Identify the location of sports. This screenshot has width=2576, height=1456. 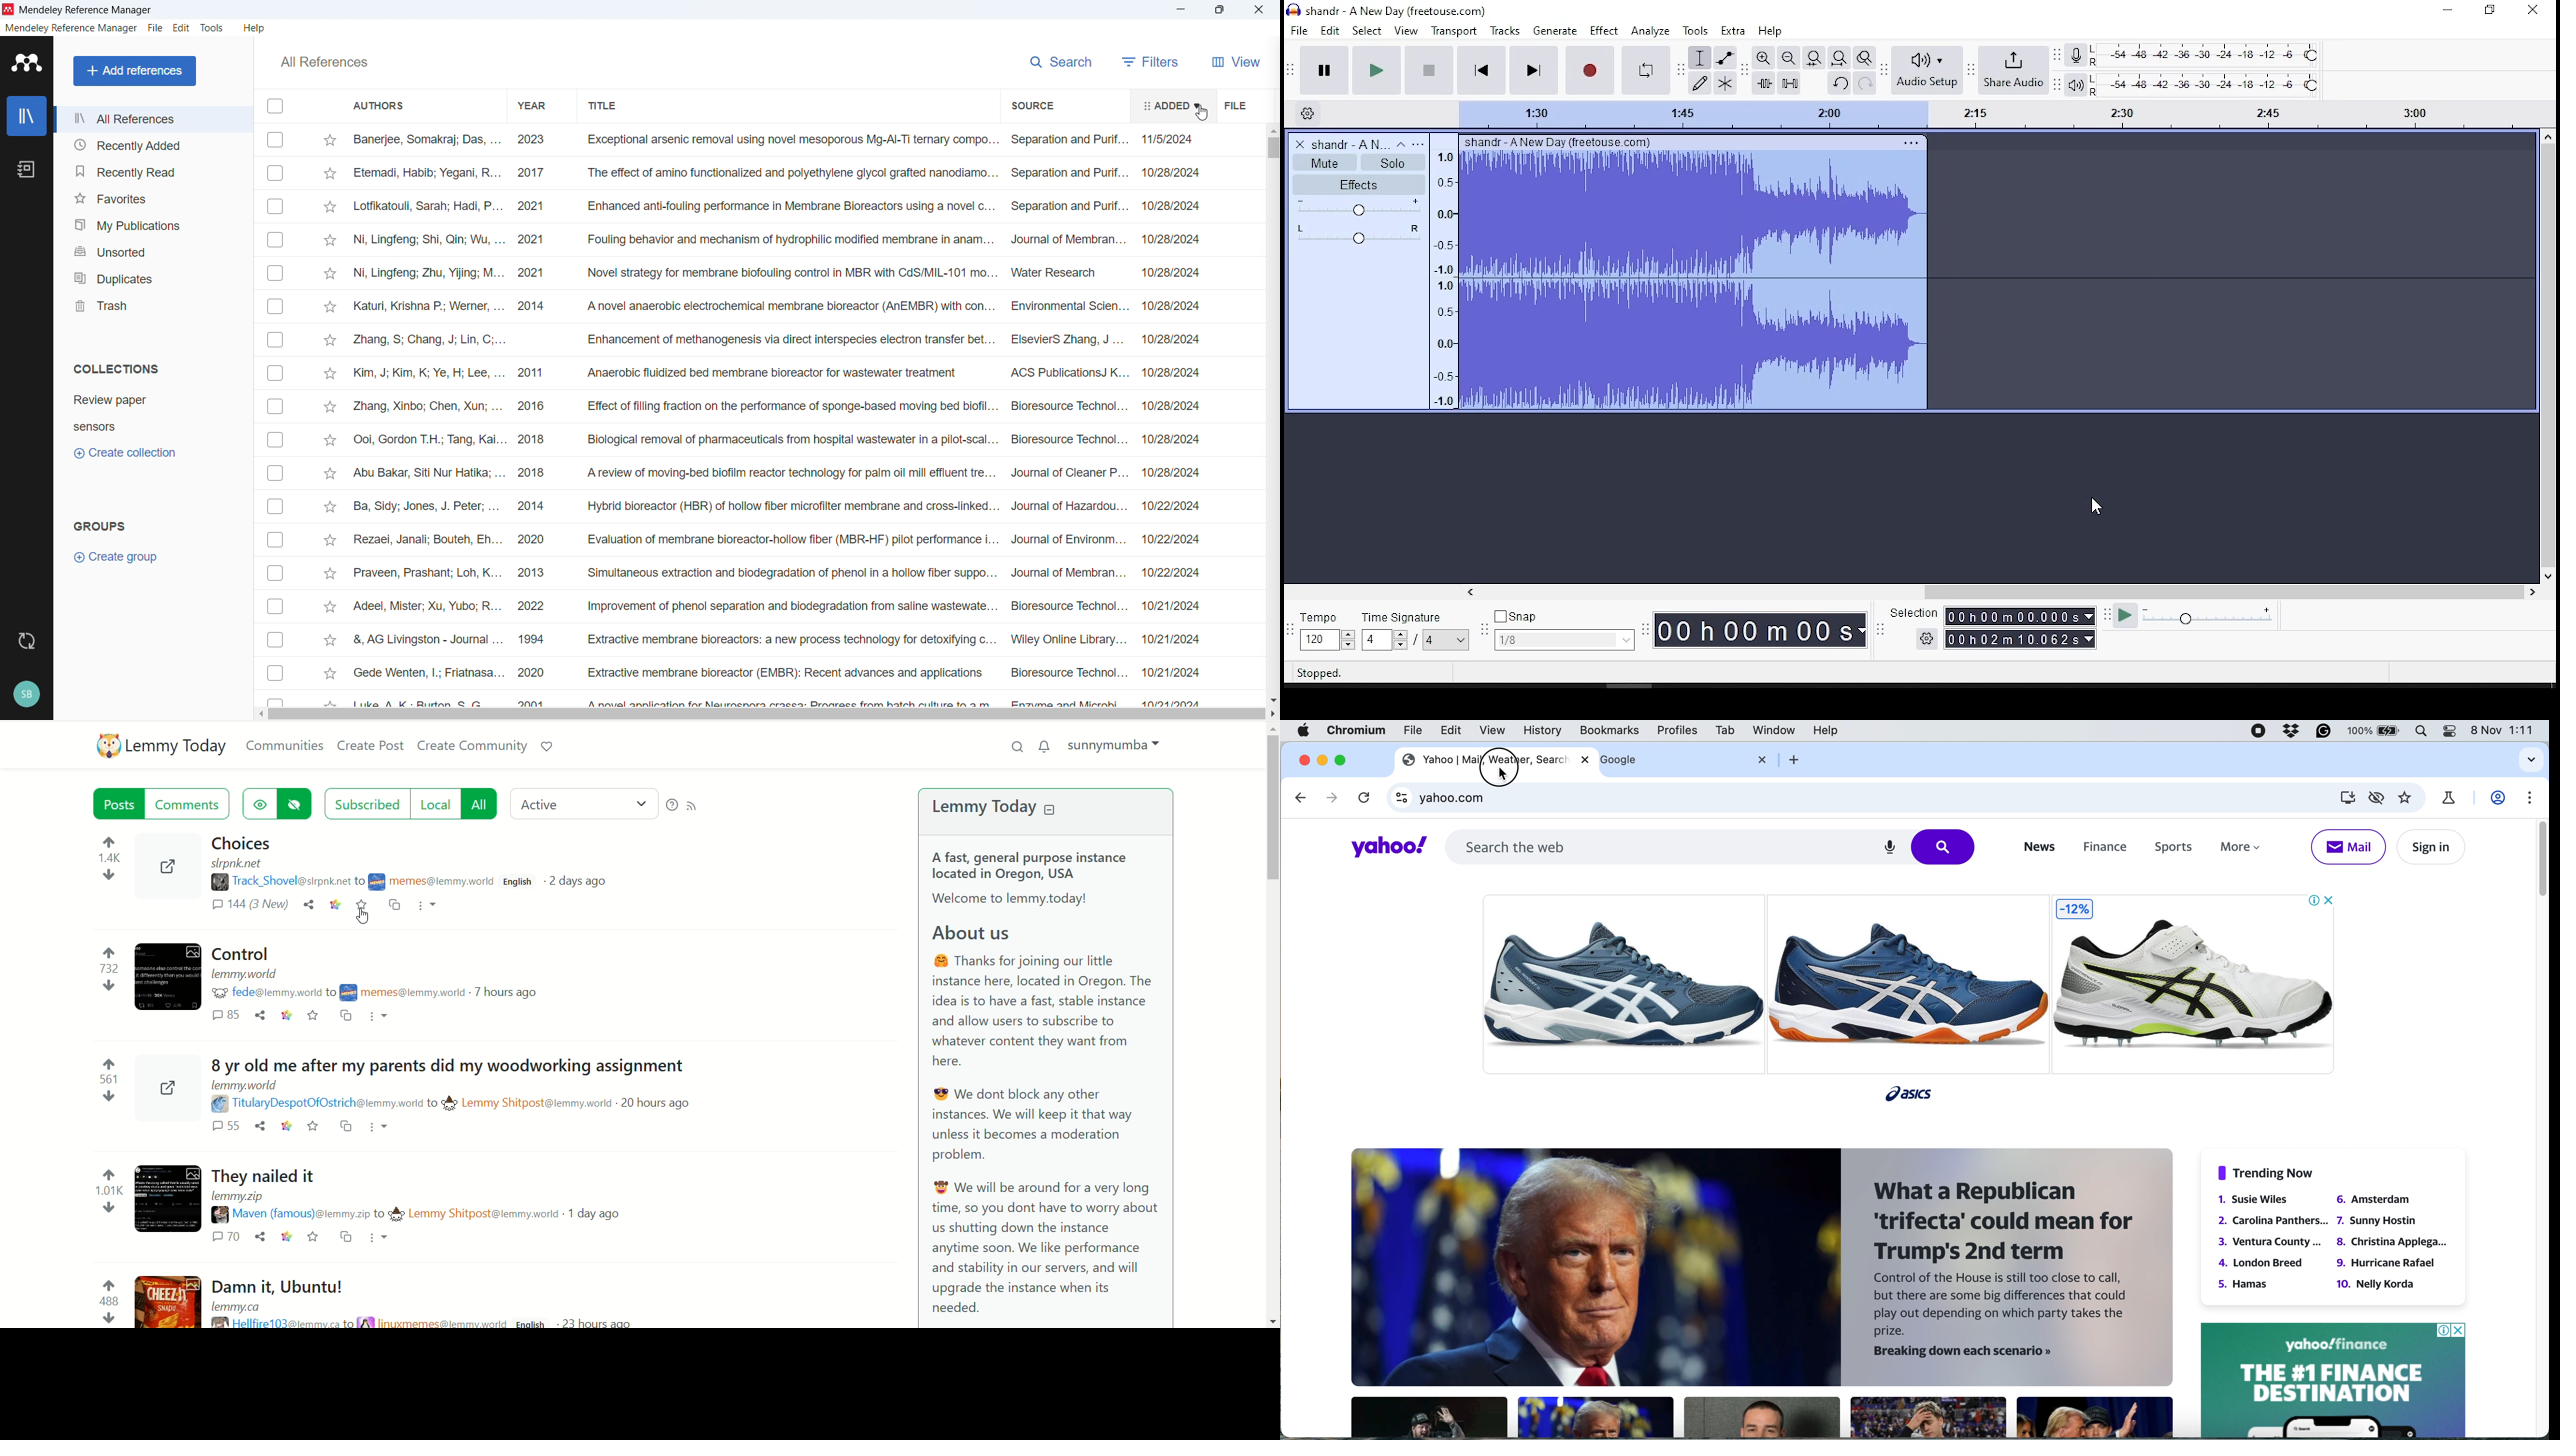
(2169, 848).